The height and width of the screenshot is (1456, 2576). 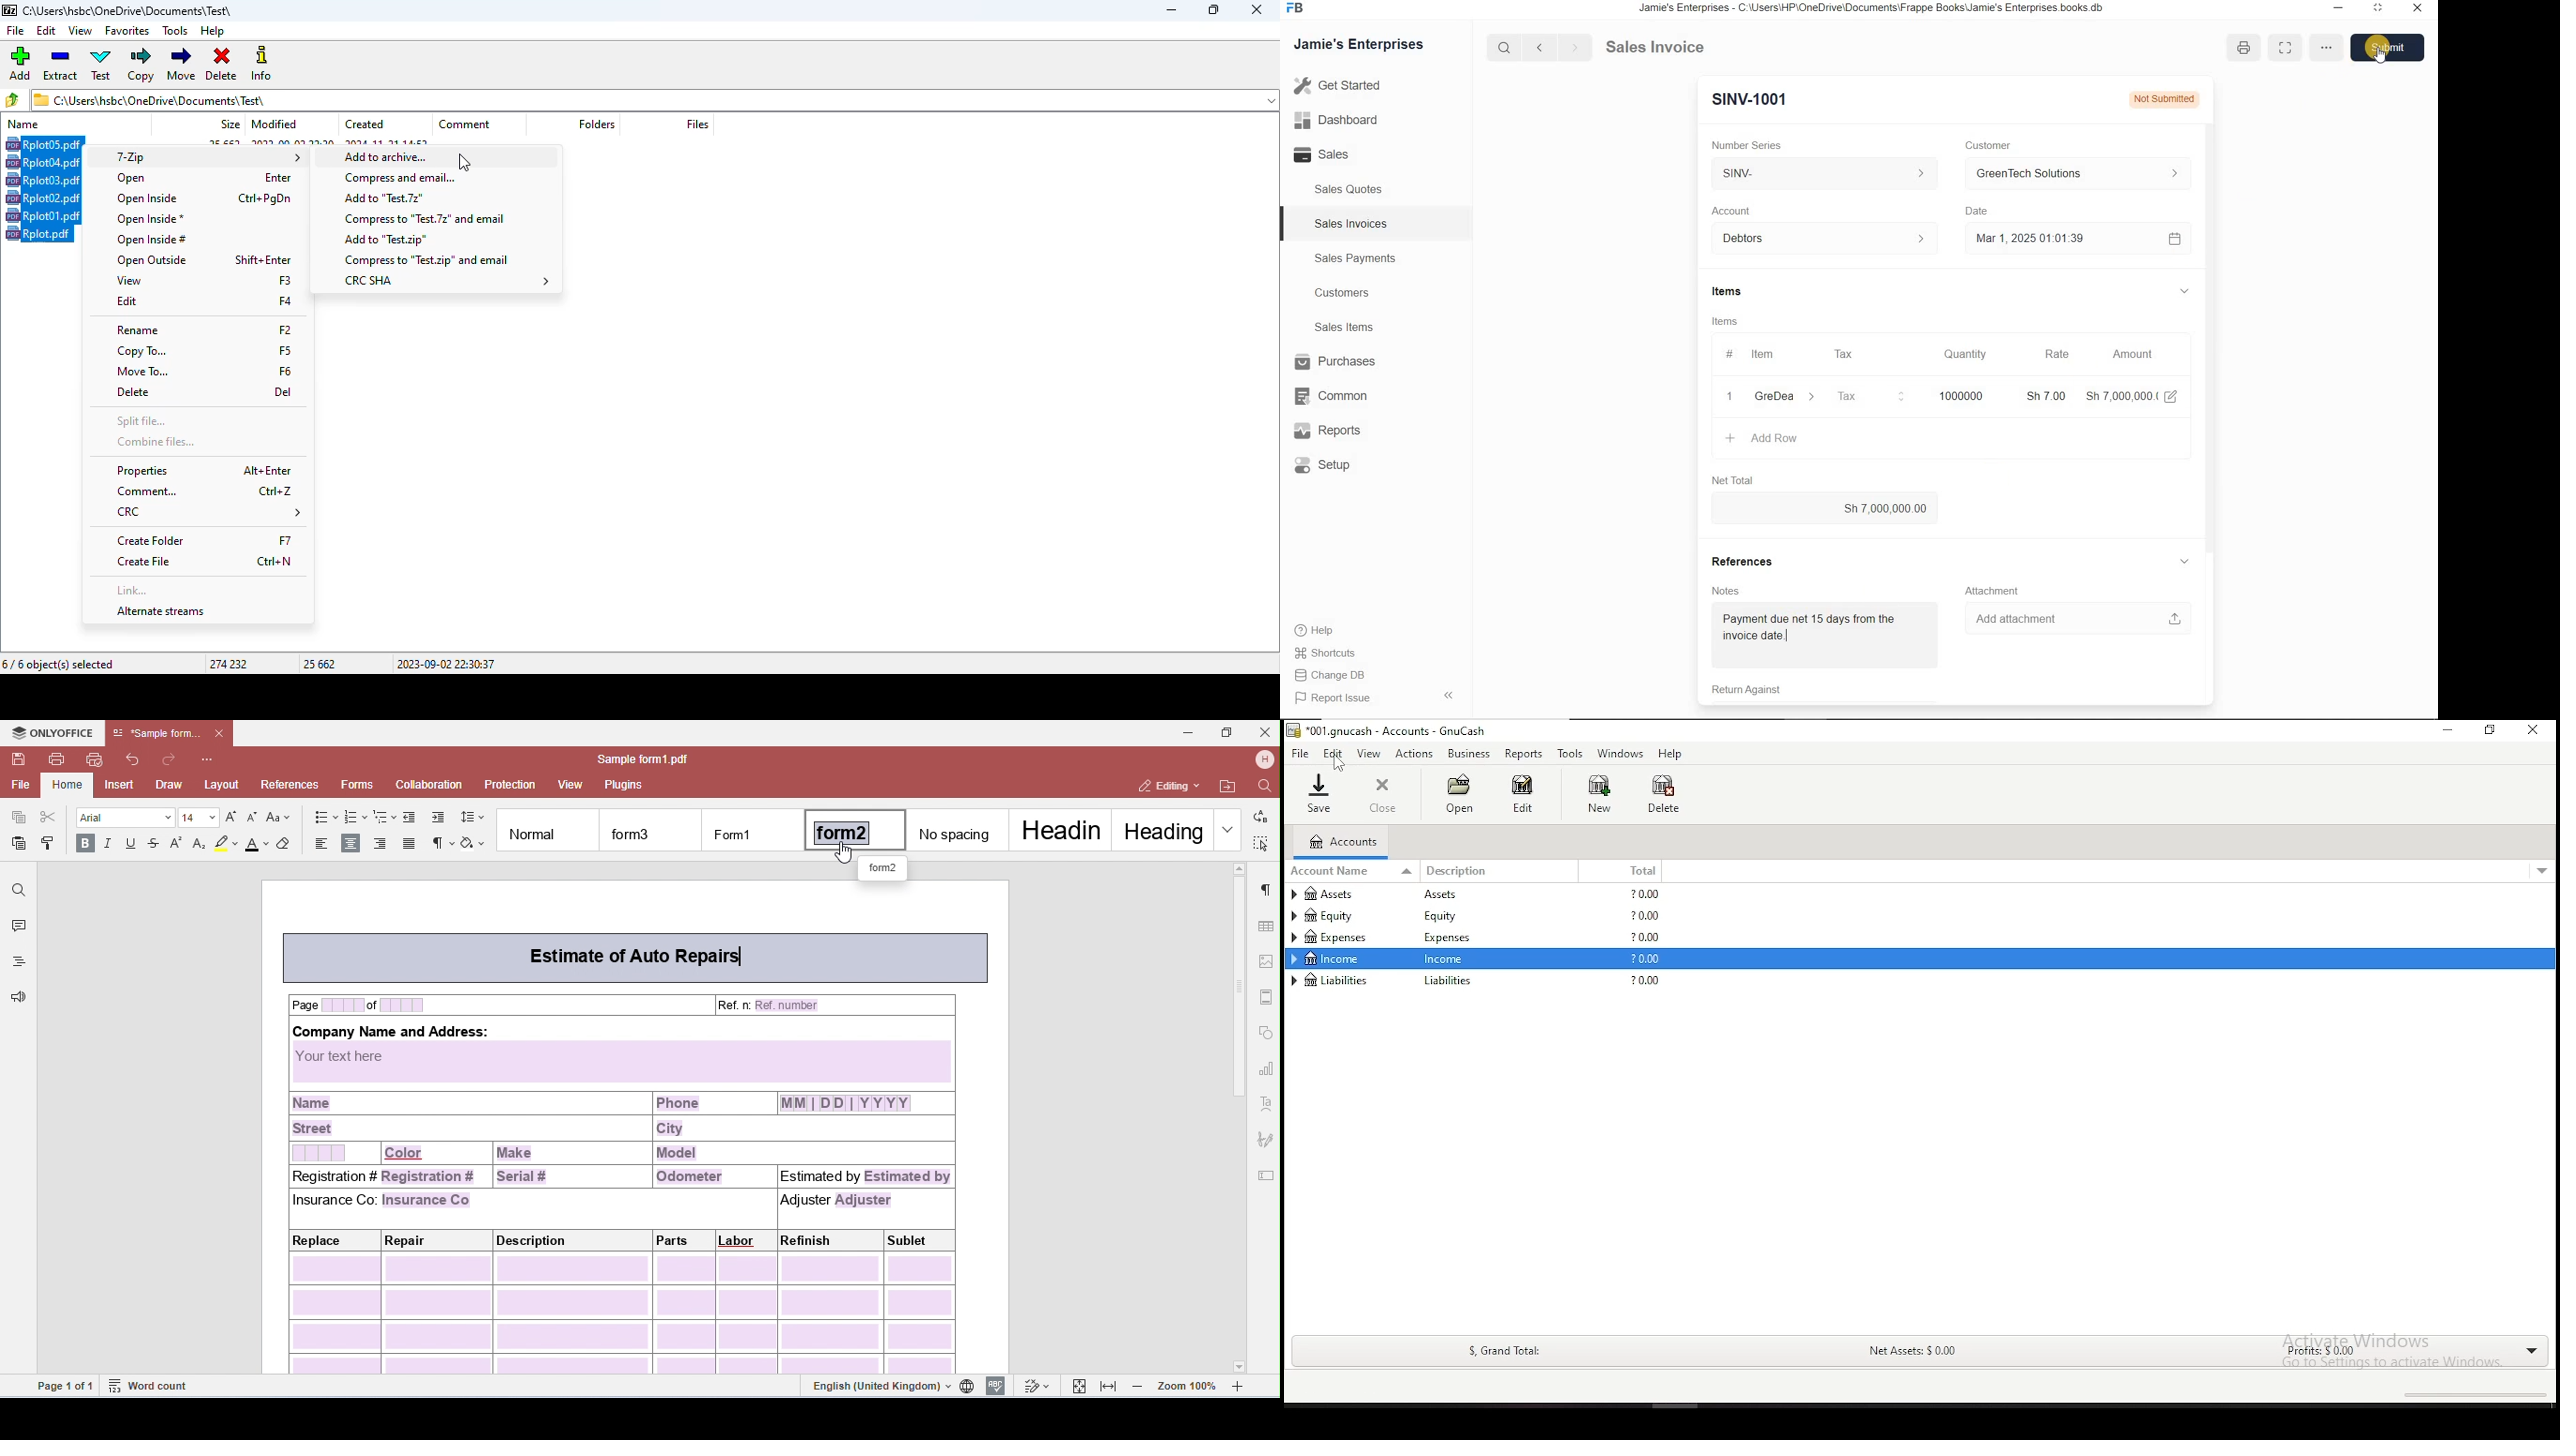 I want to click on Hotkey (CTRL+A) on selected file, so click(x=45, y=144).